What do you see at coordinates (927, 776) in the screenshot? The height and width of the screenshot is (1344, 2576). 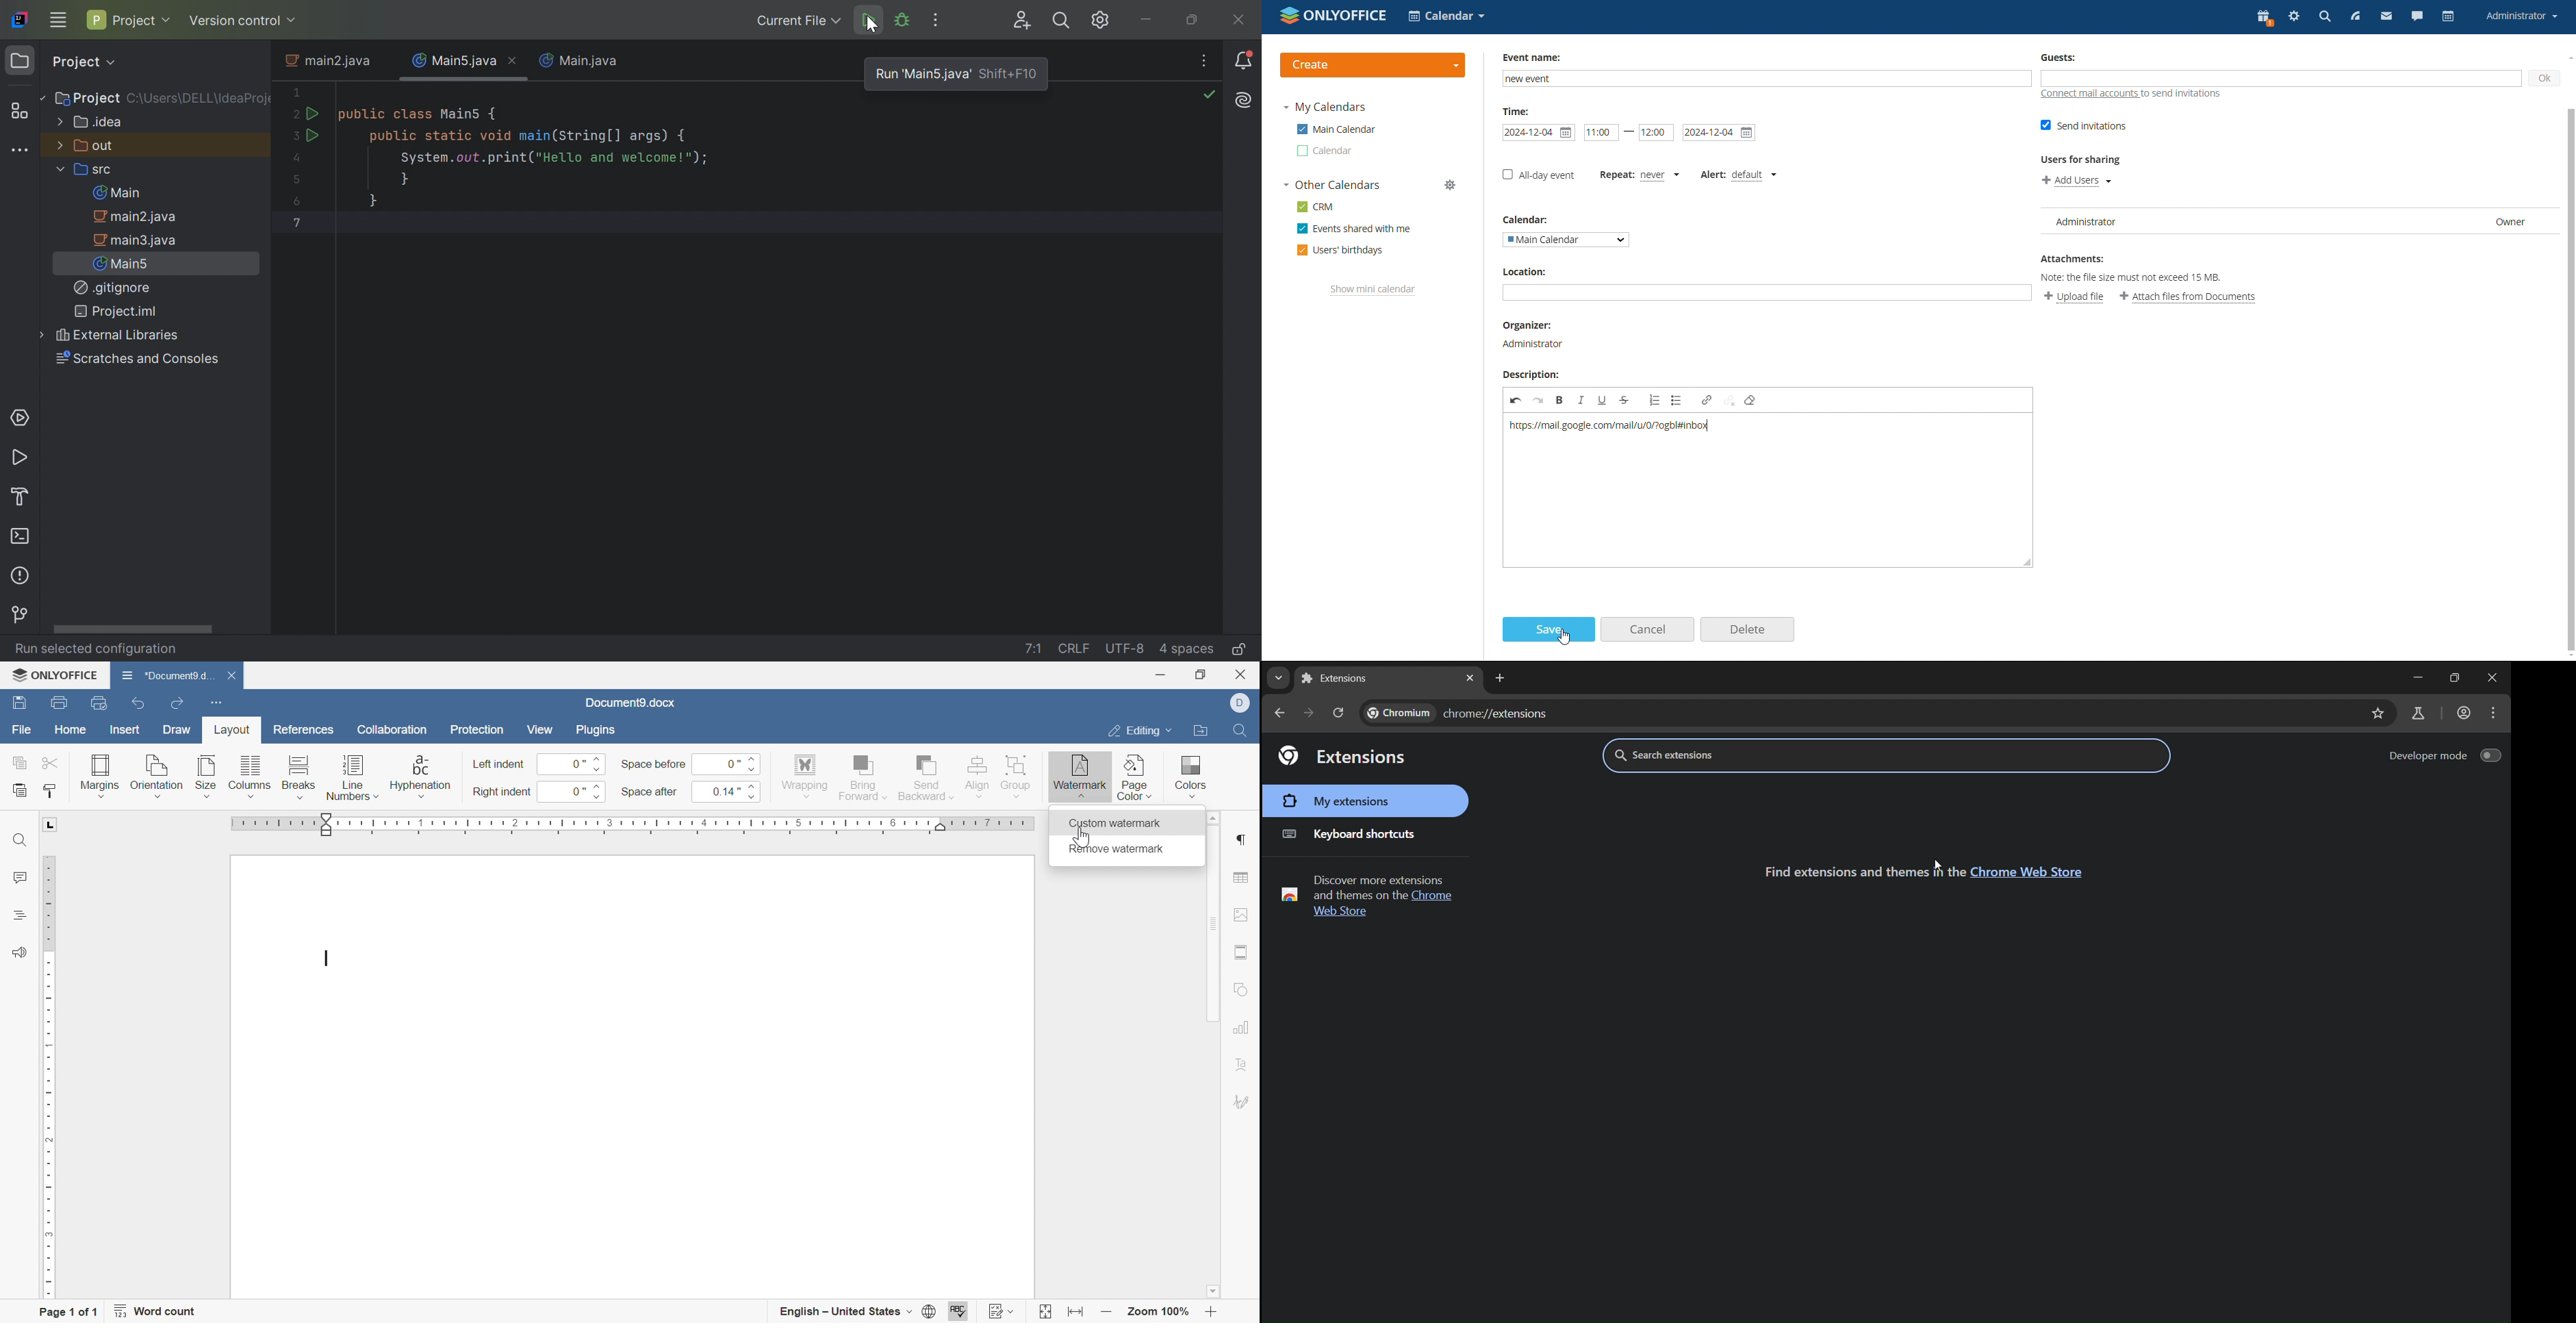 I see `send backward` at bounding box center [927, 776].